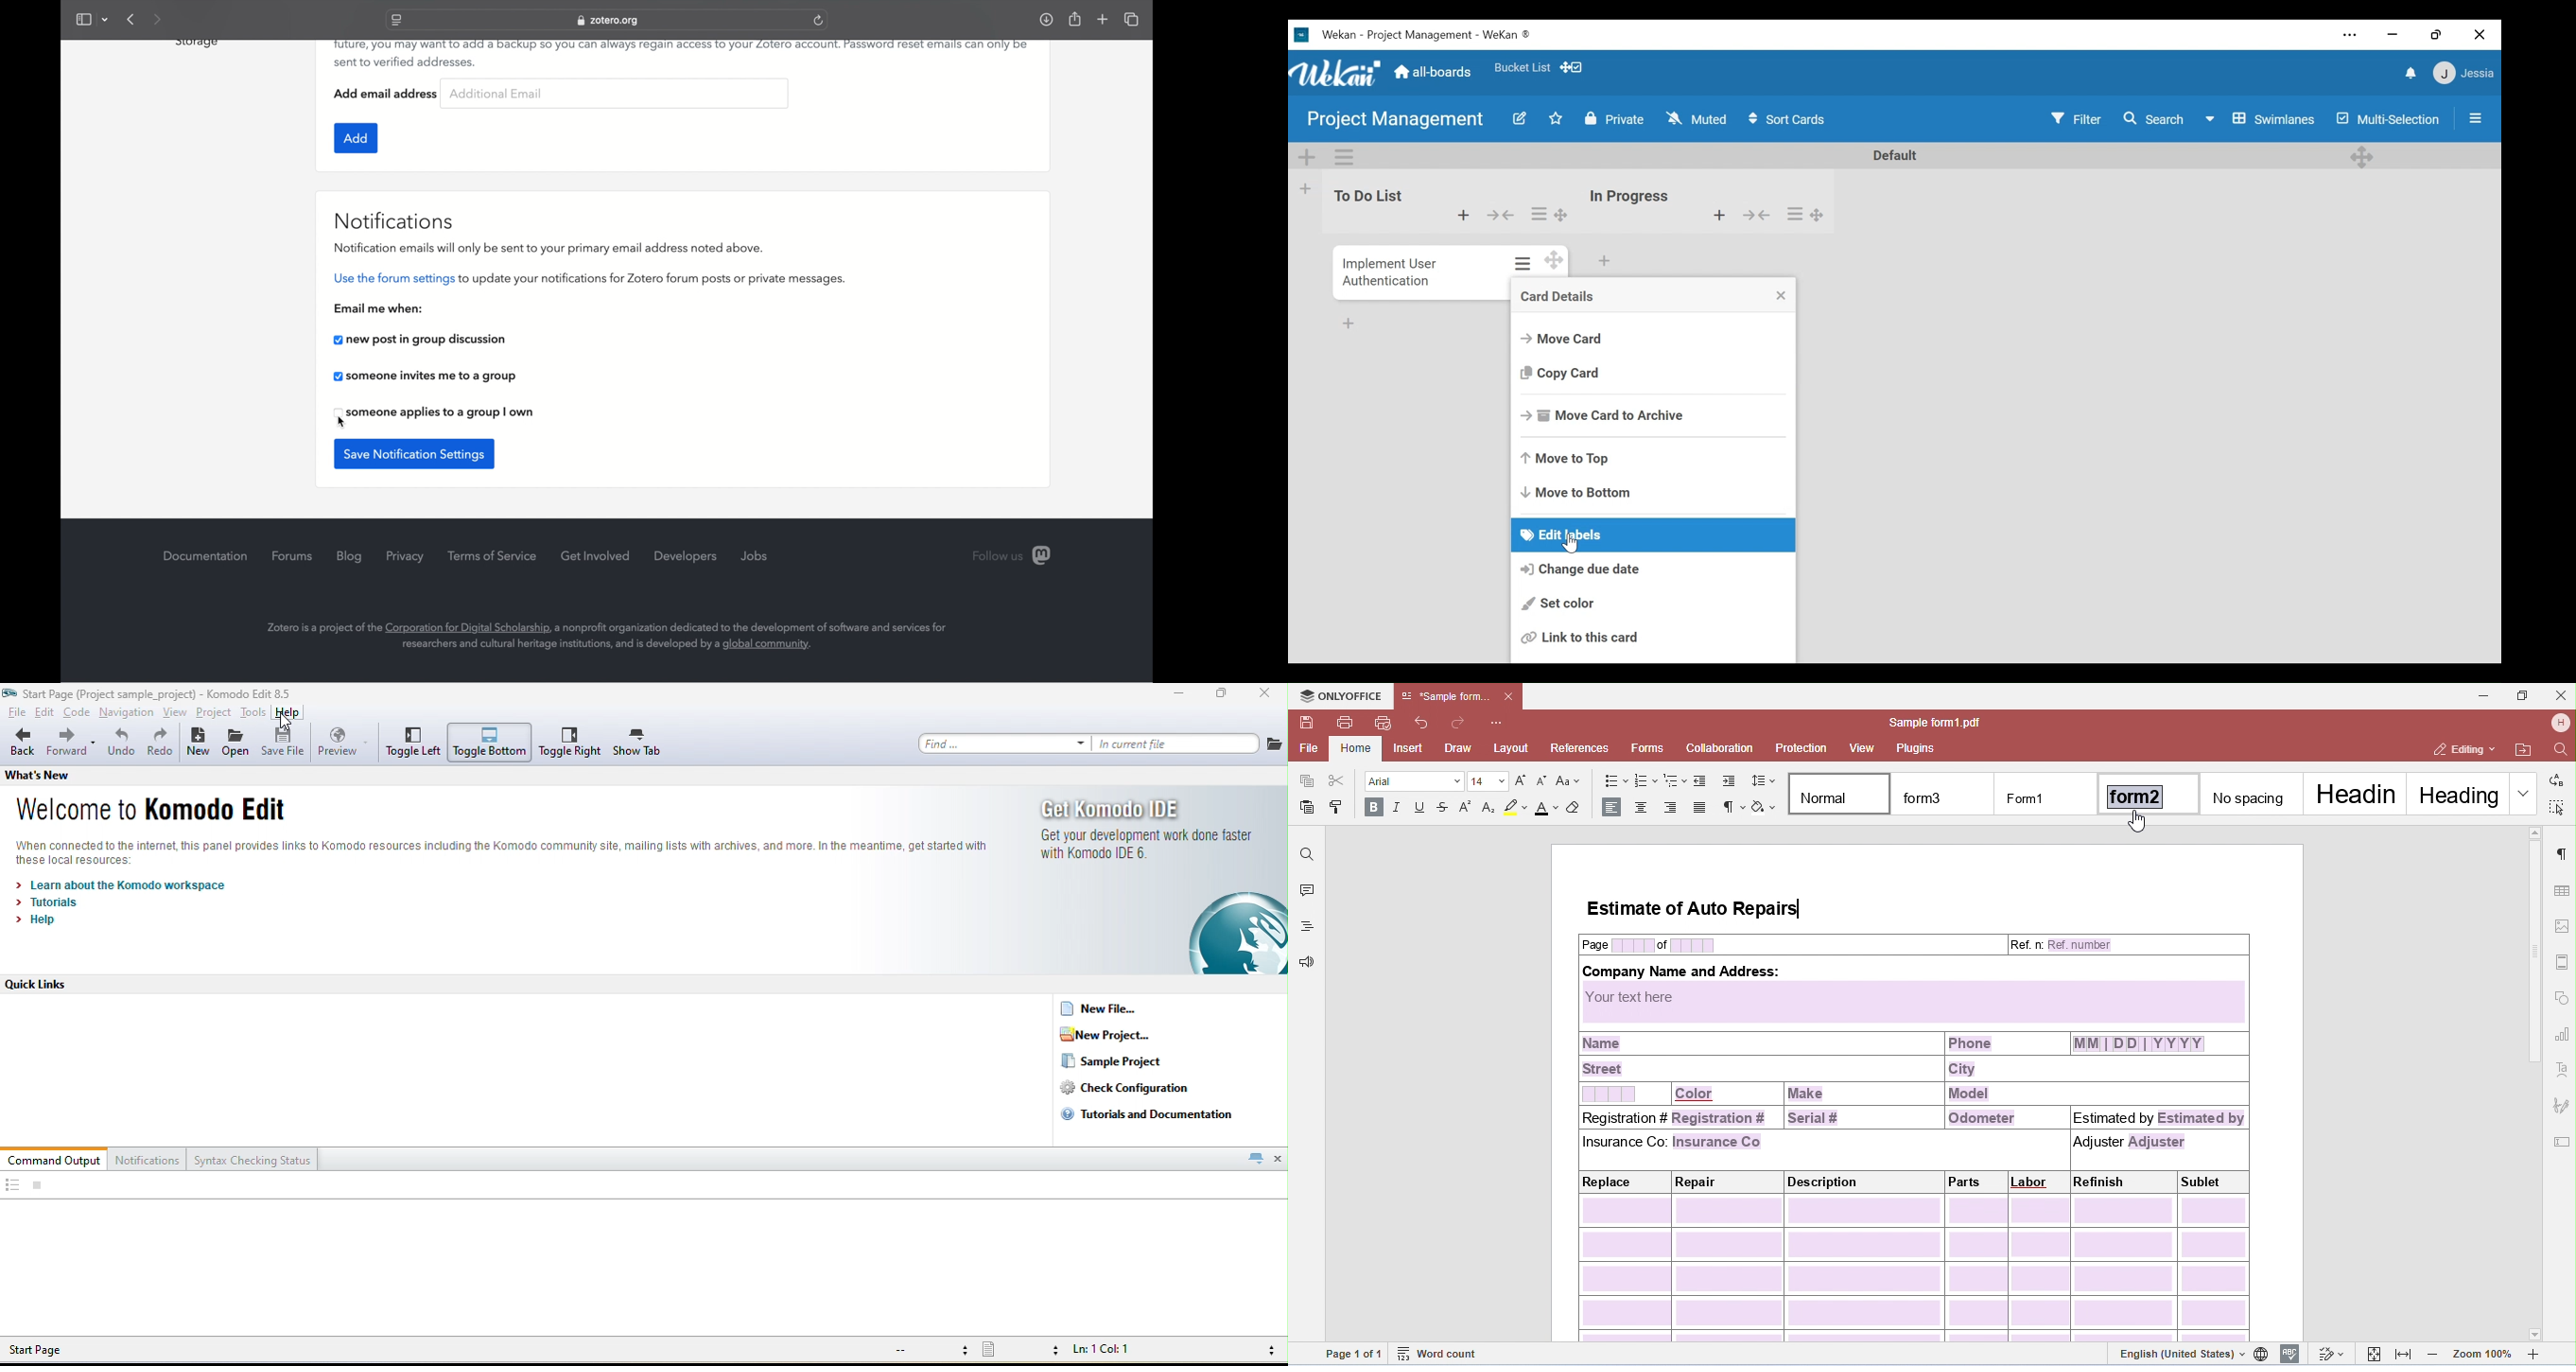 This screenshot has height=1372, width=2576. I want to click on syntax checking, so click(1266, 1351).